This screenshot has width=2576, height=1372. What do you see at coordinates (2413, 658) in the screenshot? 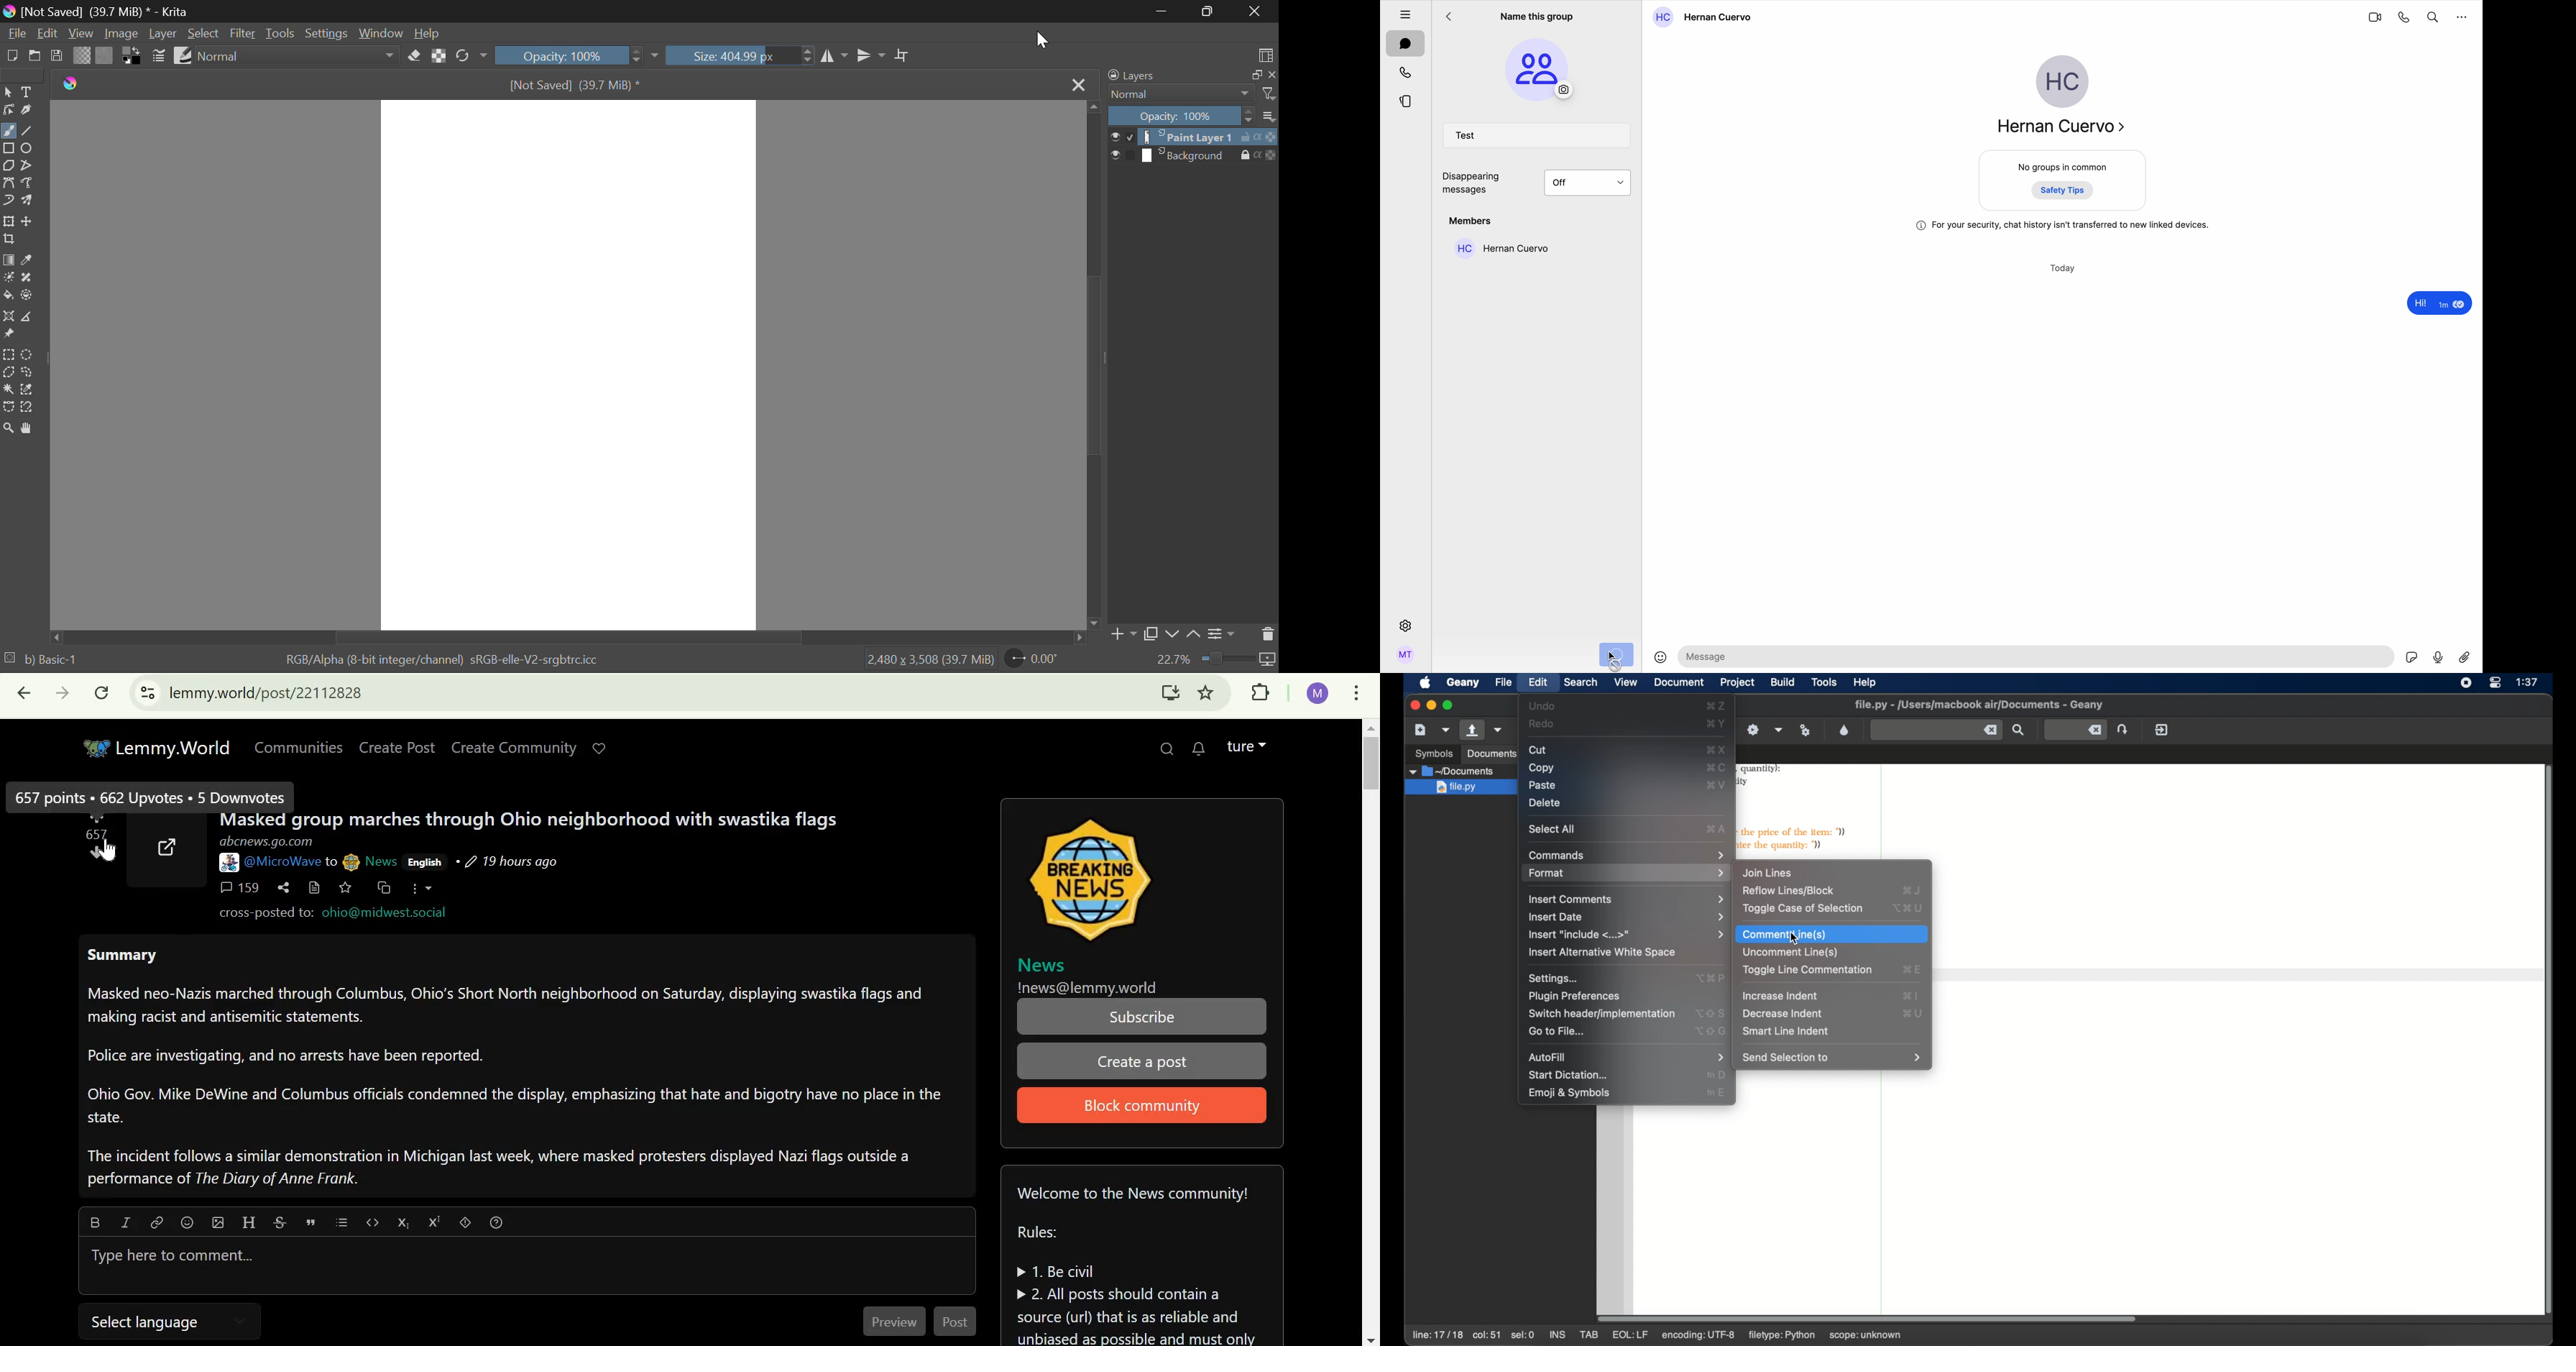
I see `sticker` at bounding box center [2413, 658].